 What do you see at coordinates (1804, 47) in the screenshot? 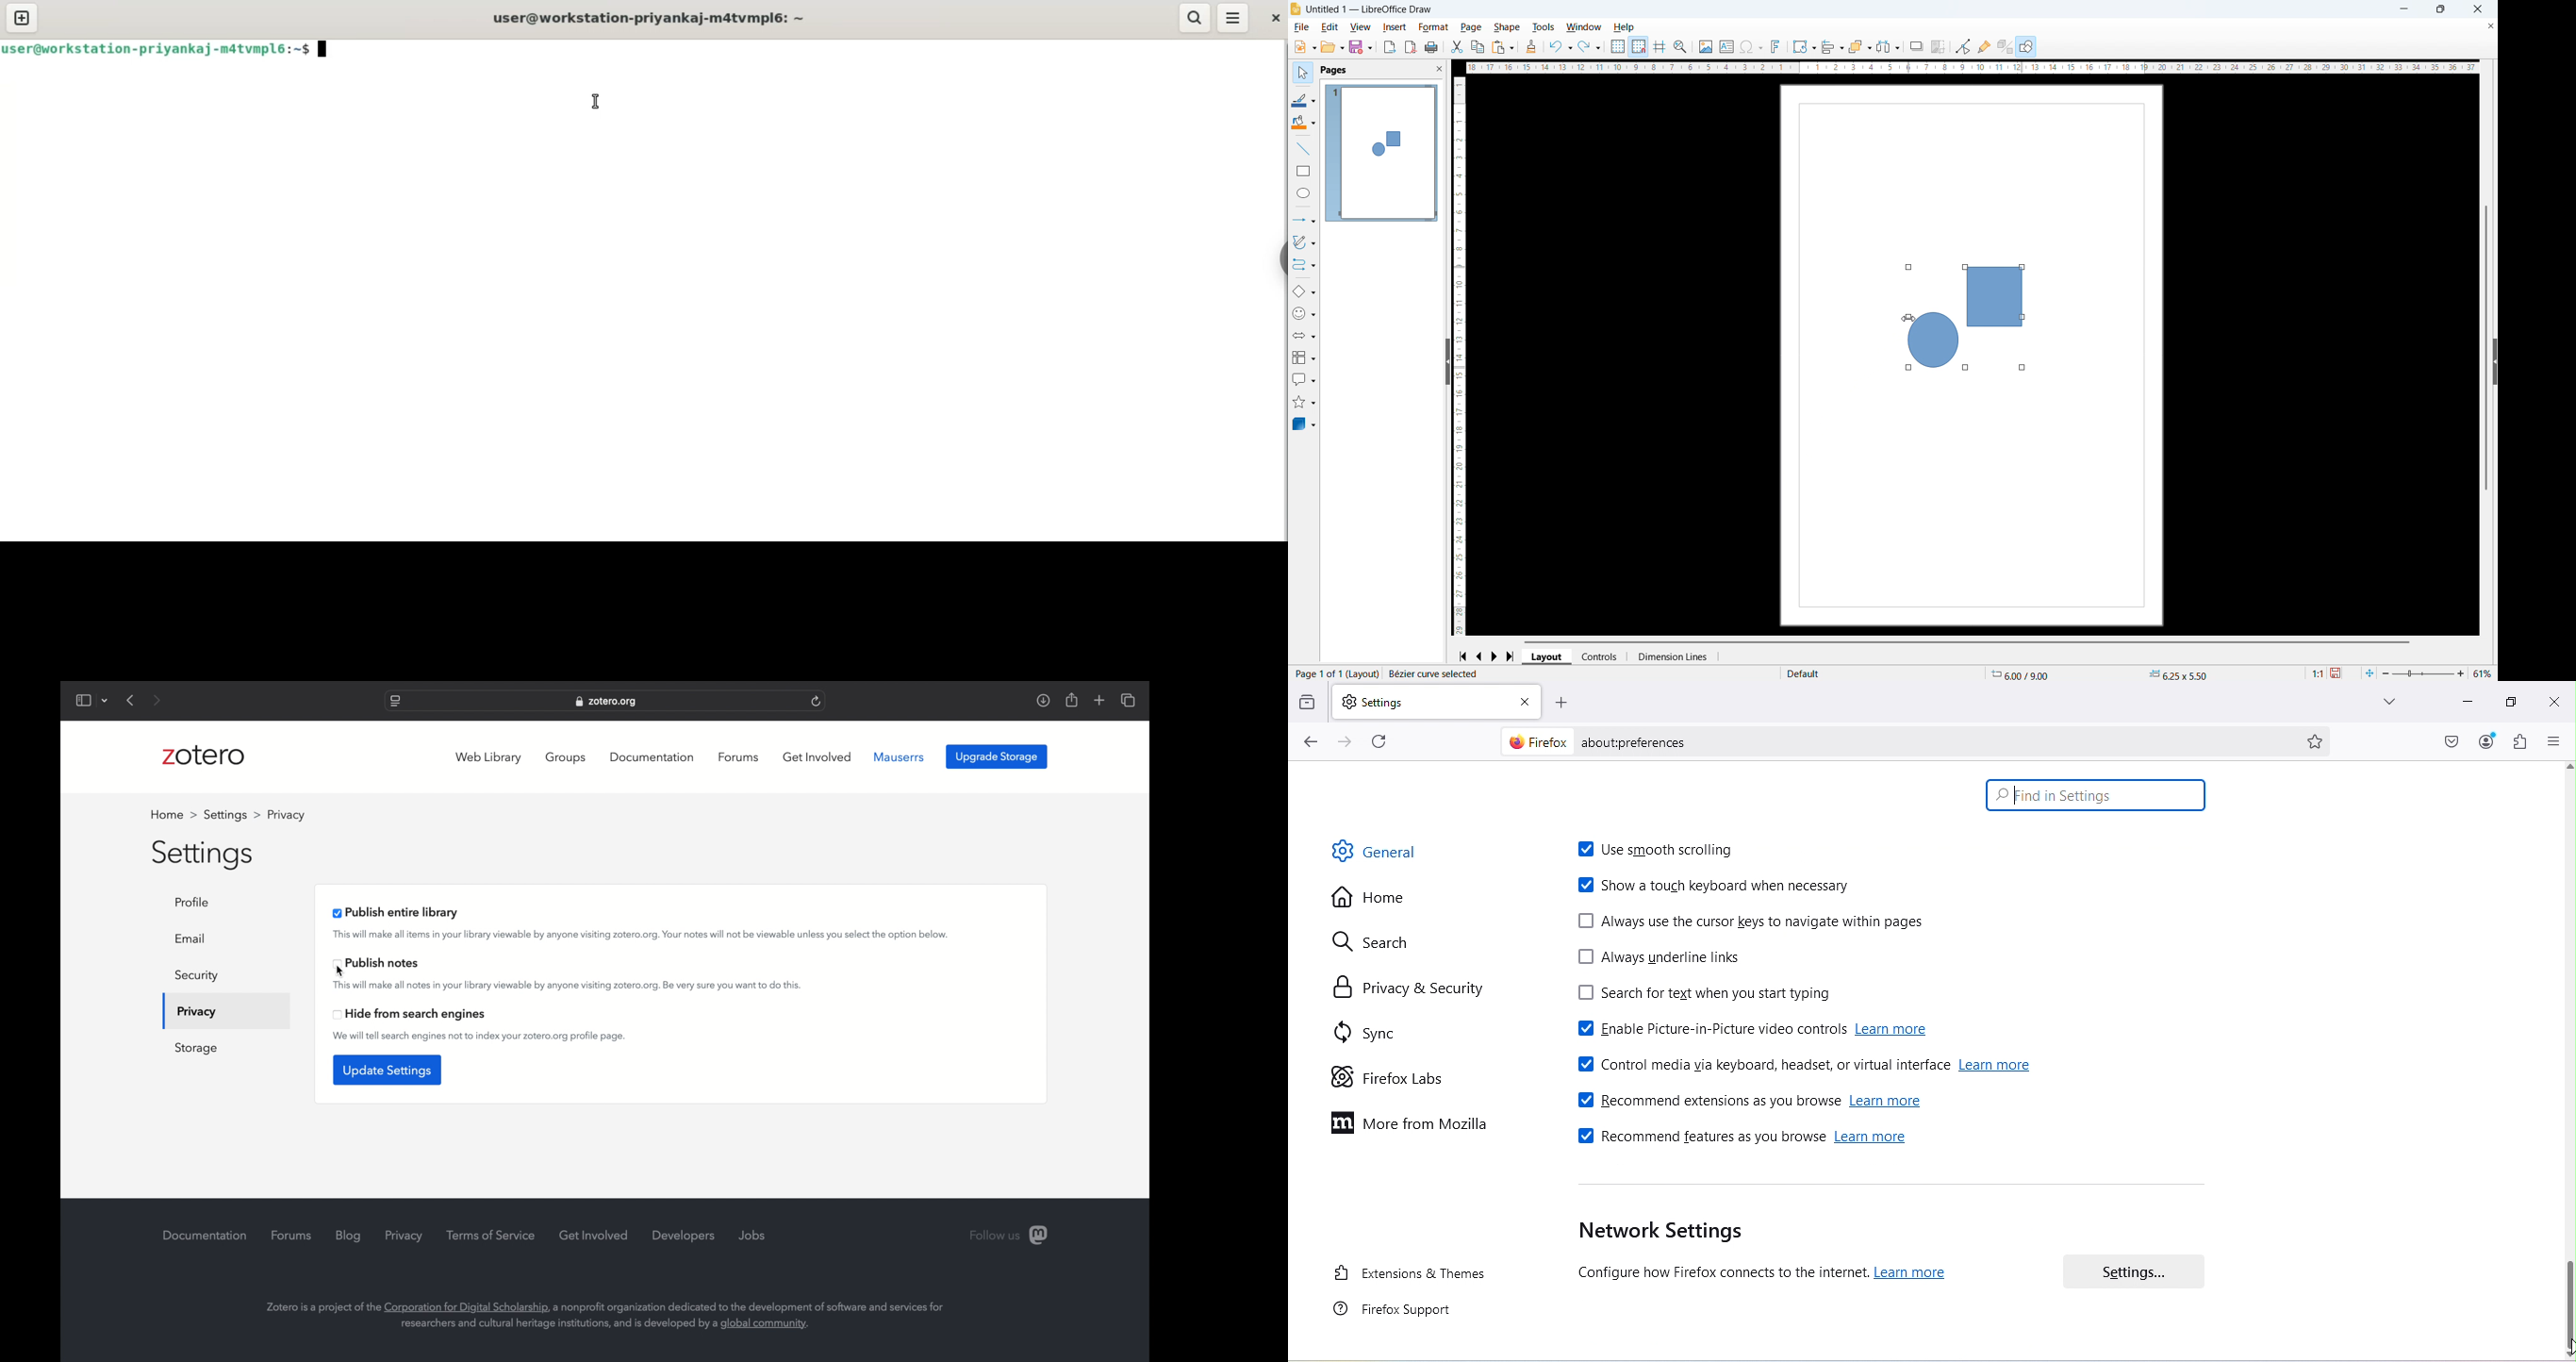
I see `Transformations ` at bounding box center [1804, 47].